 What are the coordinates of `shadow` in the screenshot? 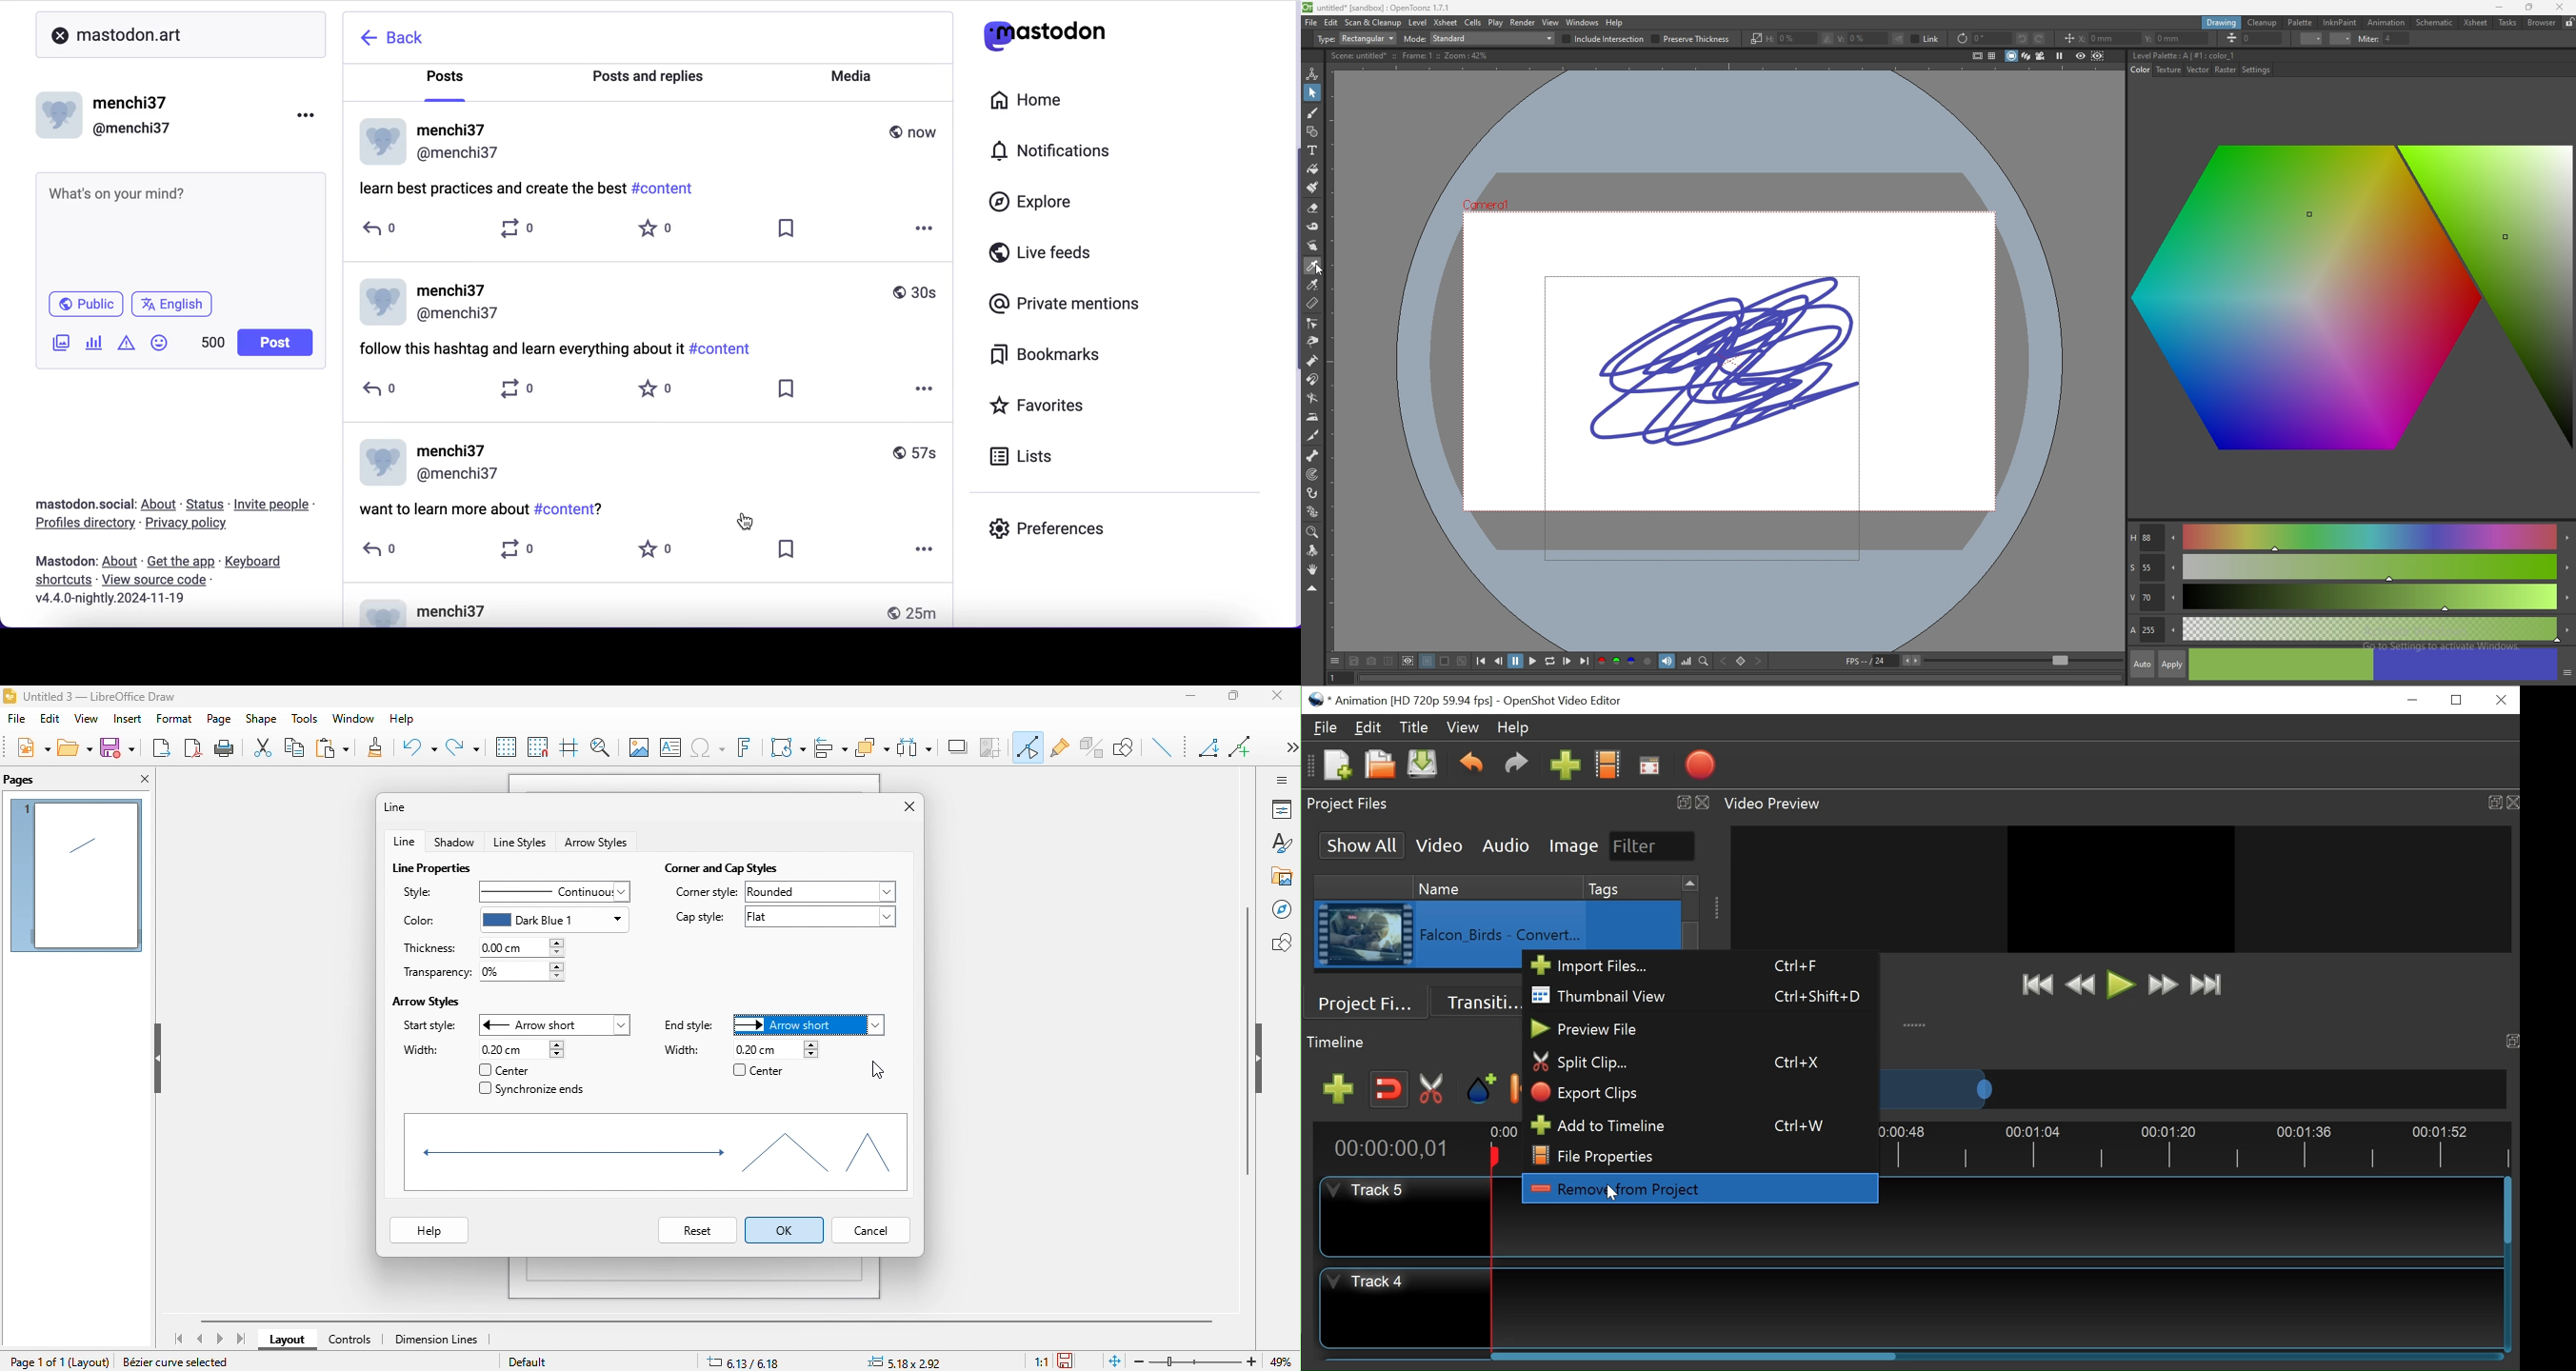 It's located at (456, 841).